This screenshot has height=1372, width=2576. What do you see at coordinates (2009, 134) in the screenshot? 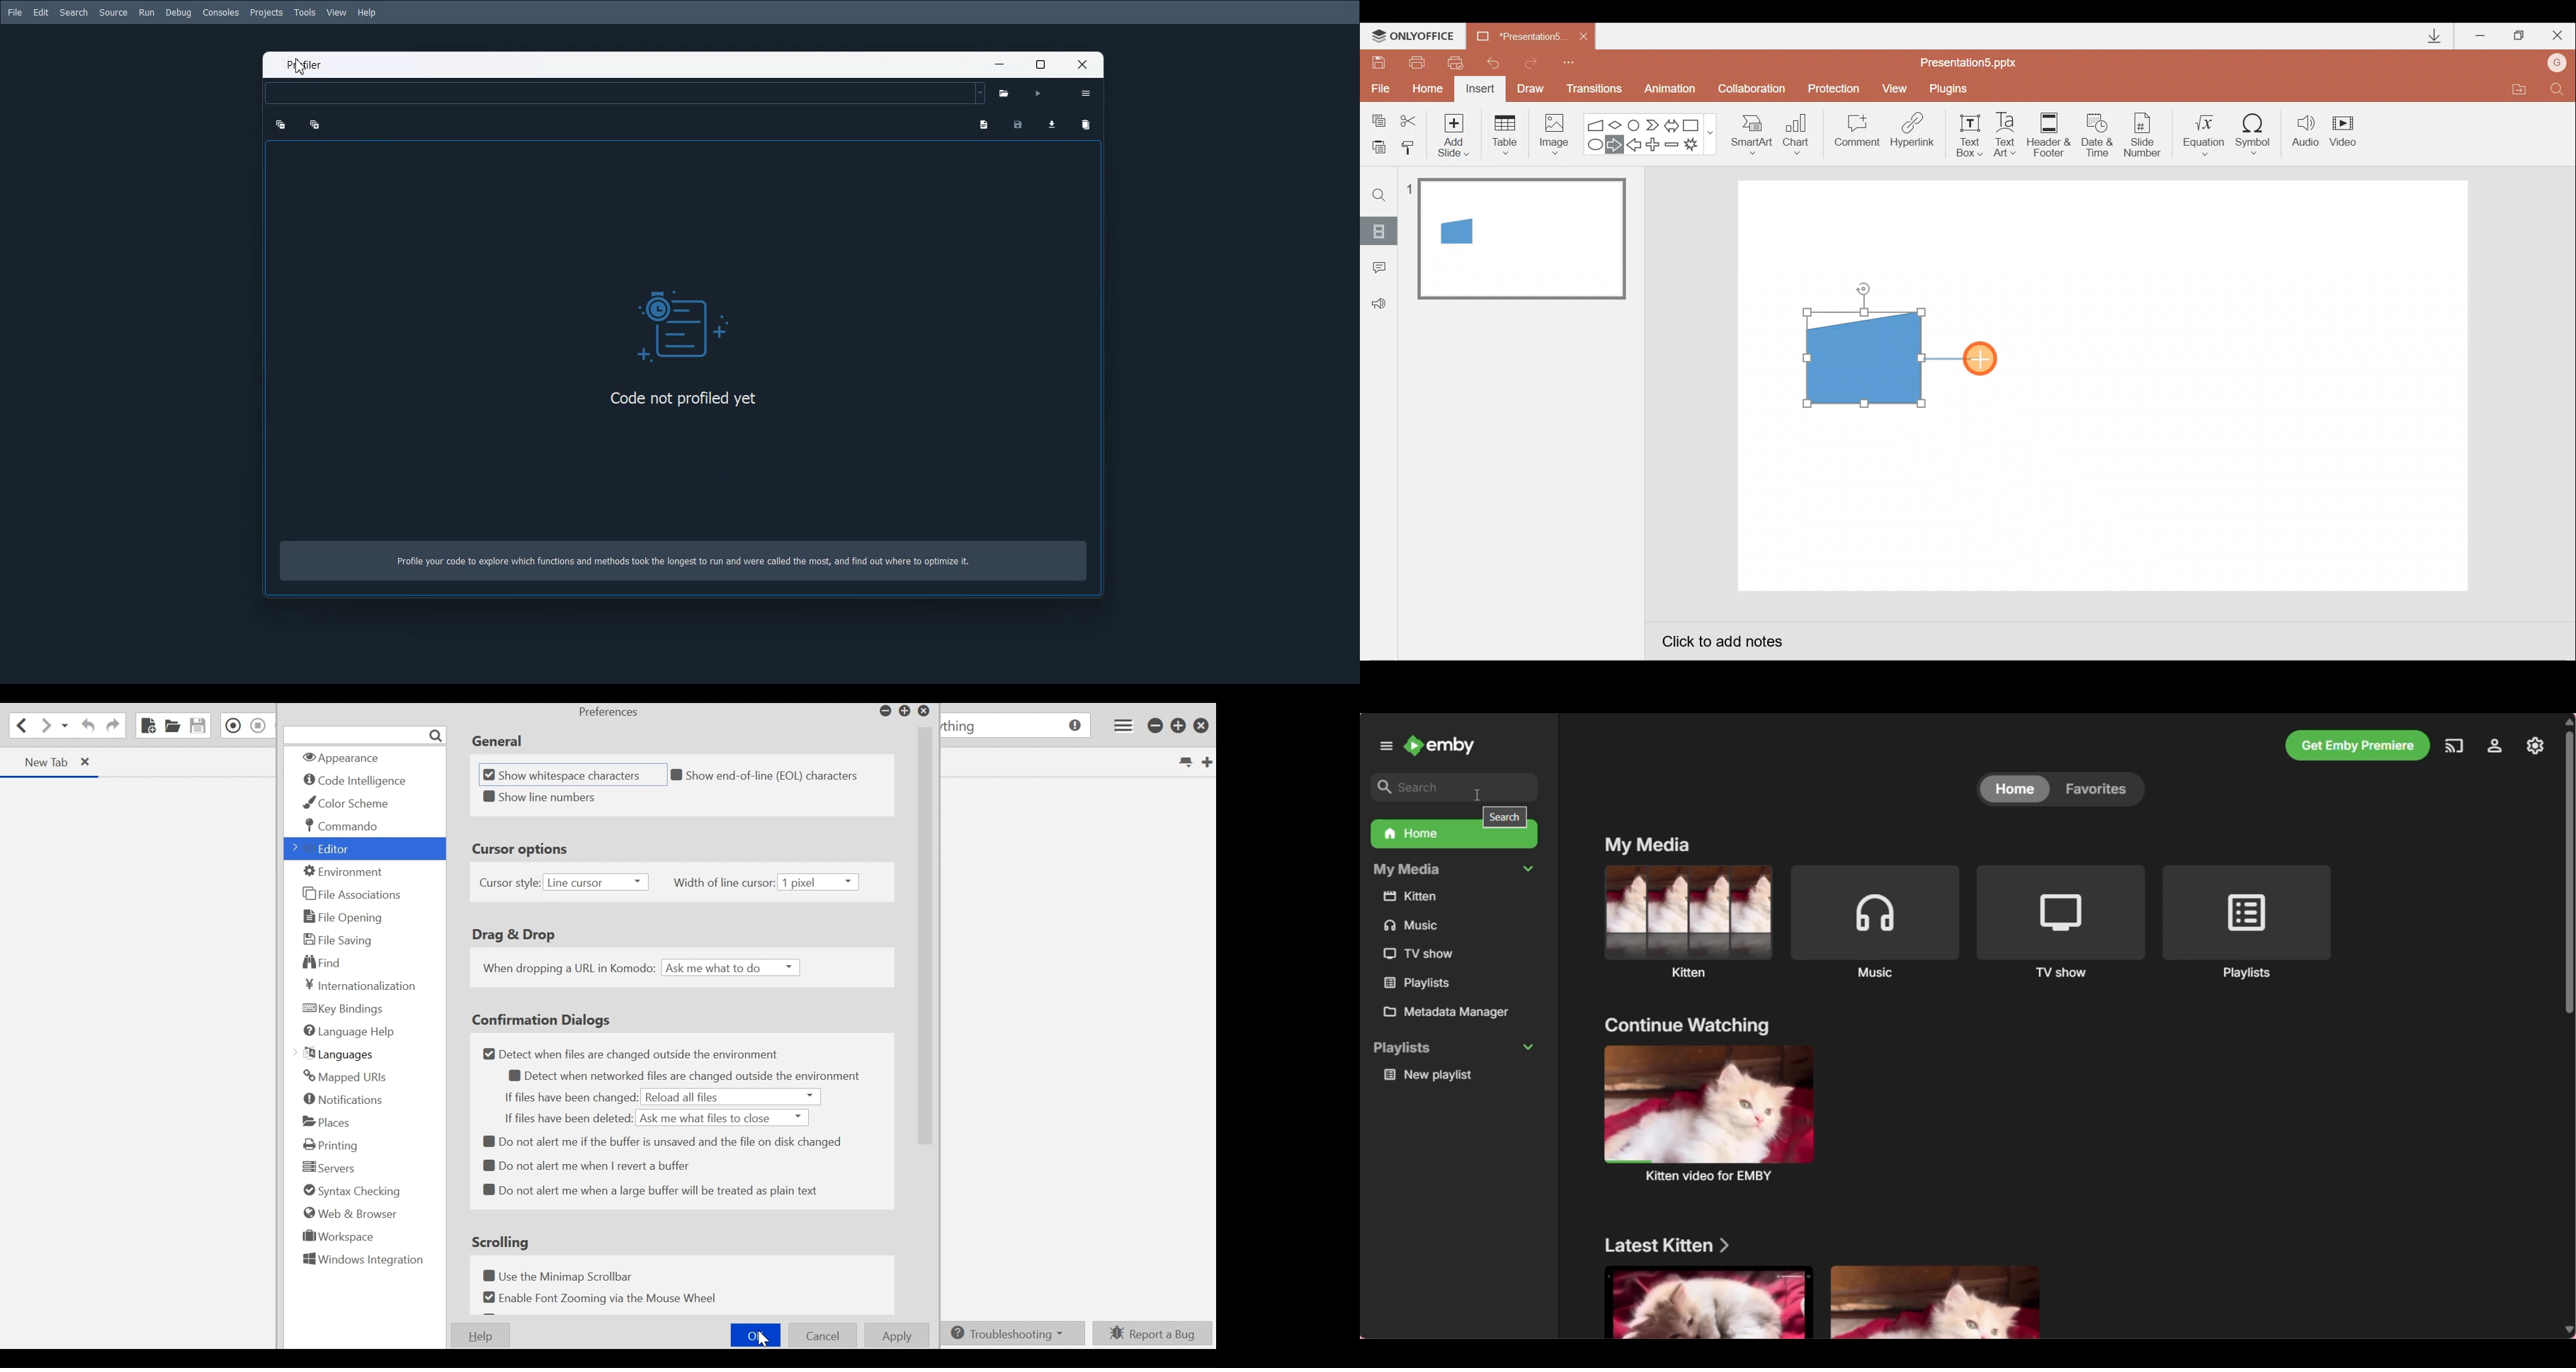
I see `Text Art` at bounding box center [2009, 134].